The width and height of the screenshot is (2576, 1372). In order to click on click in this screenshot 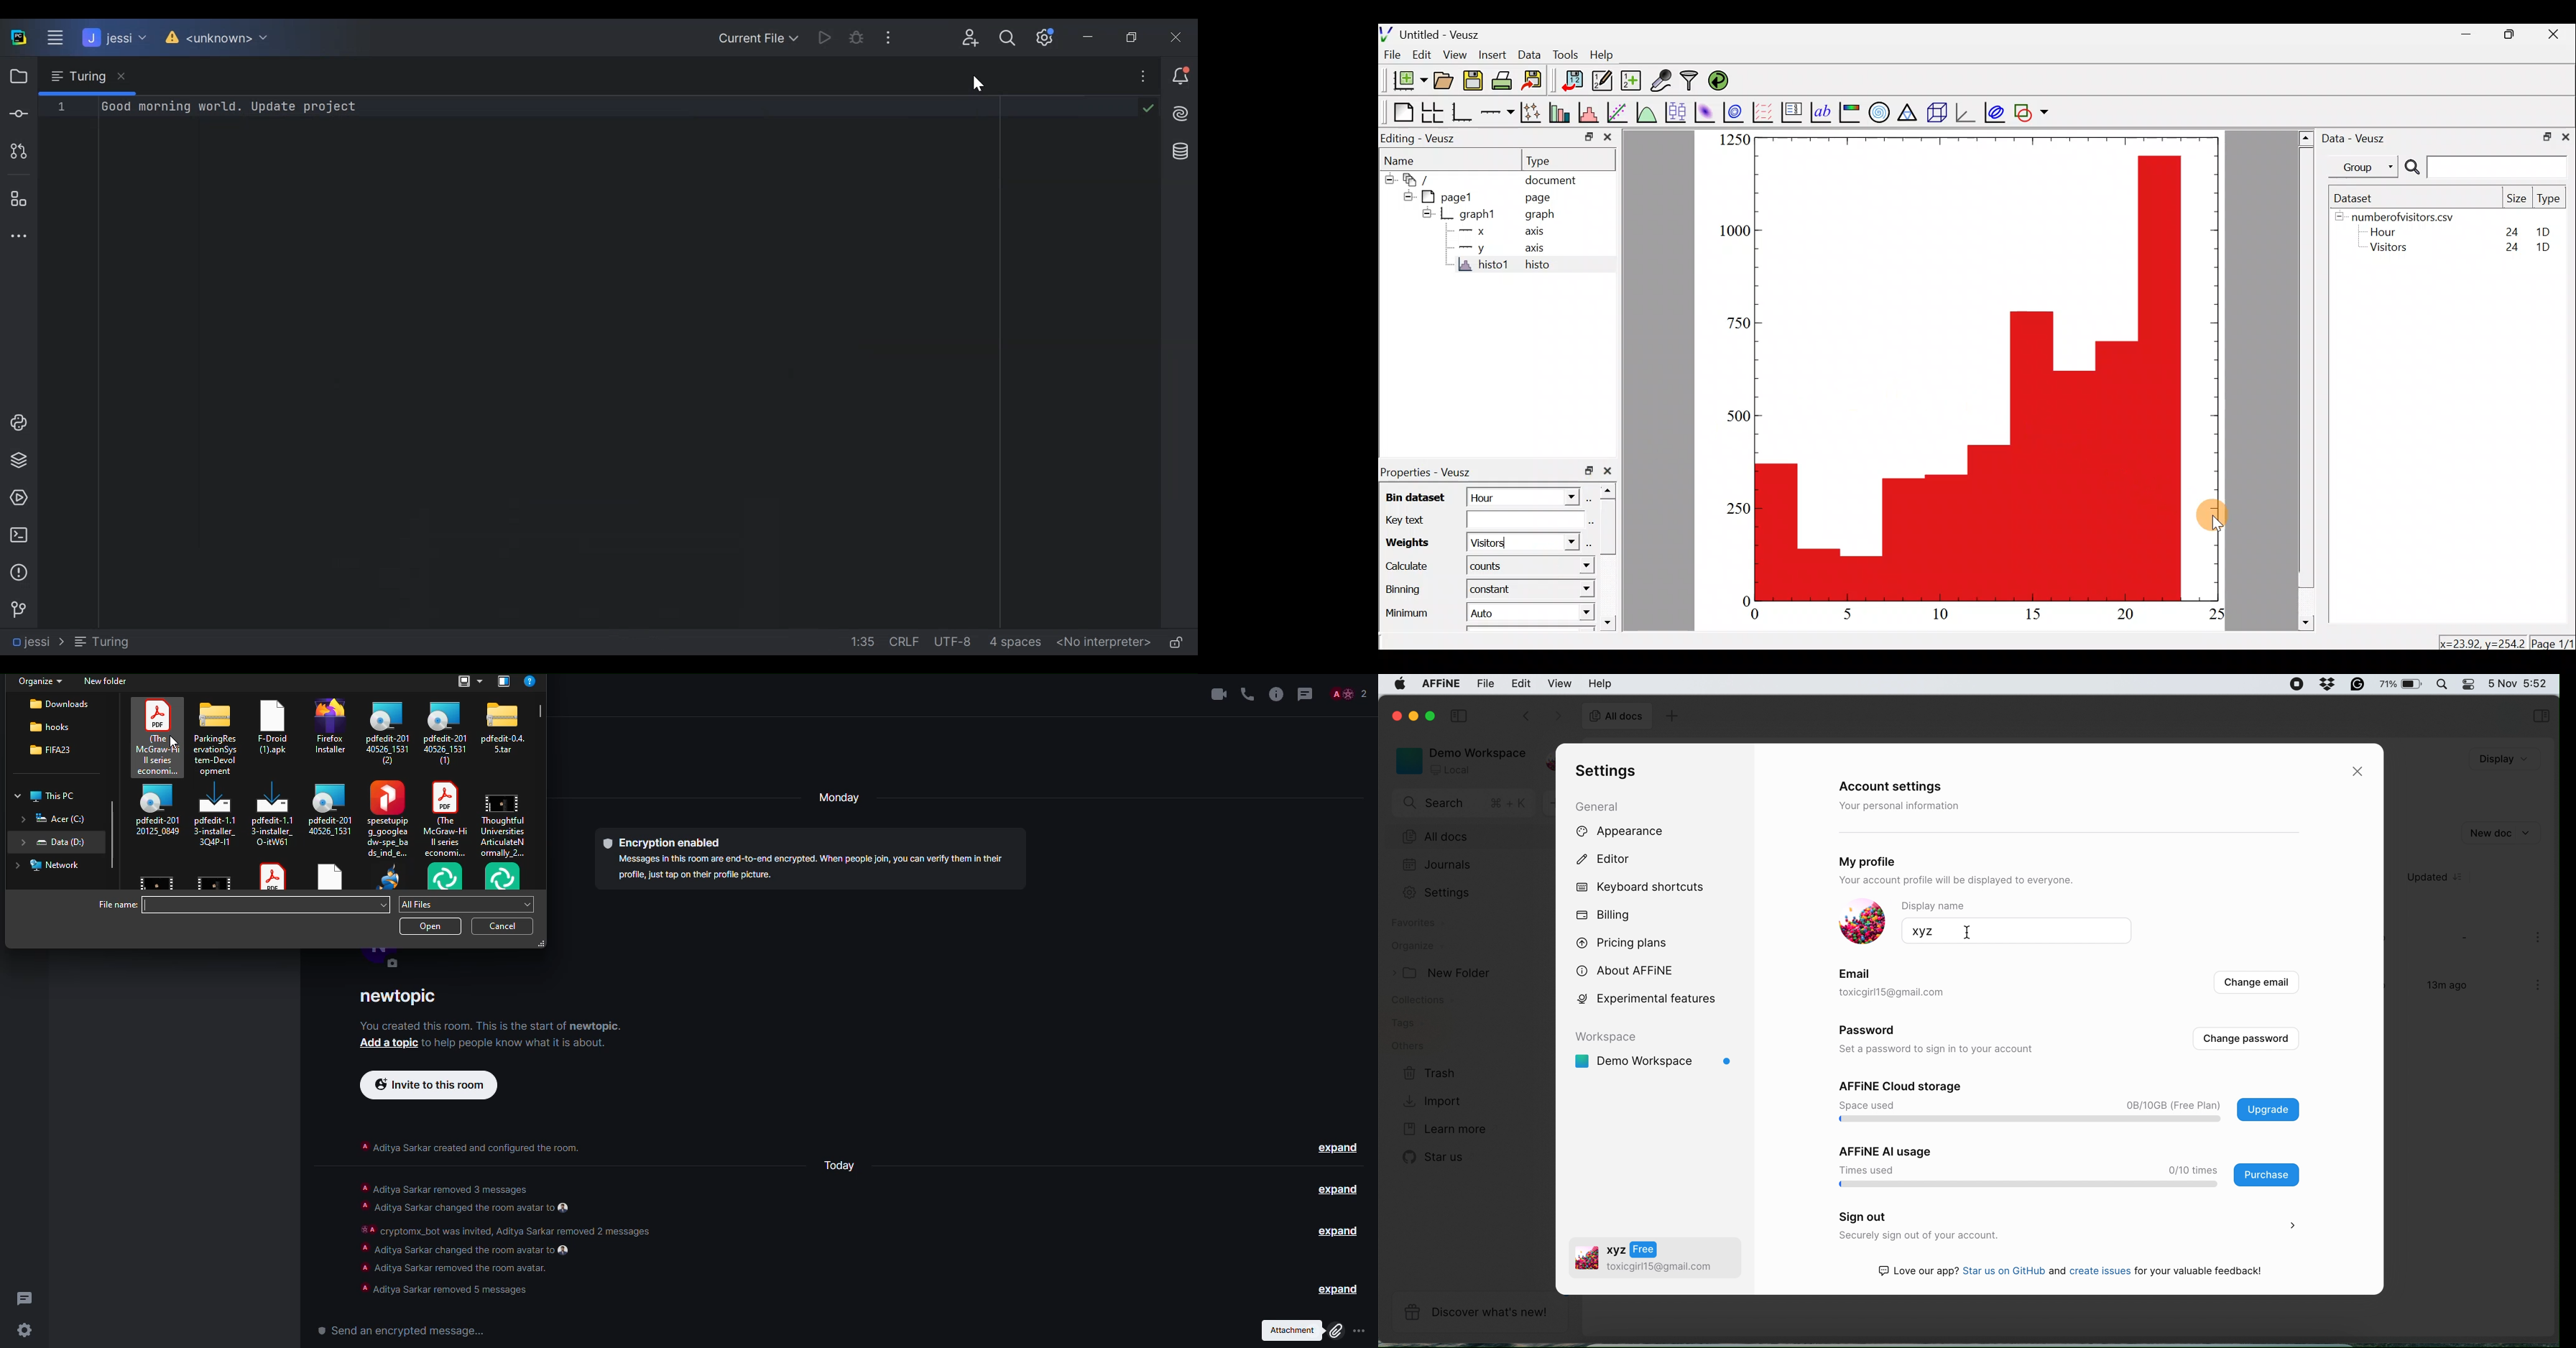, I will do `click(1336, 1330)`.